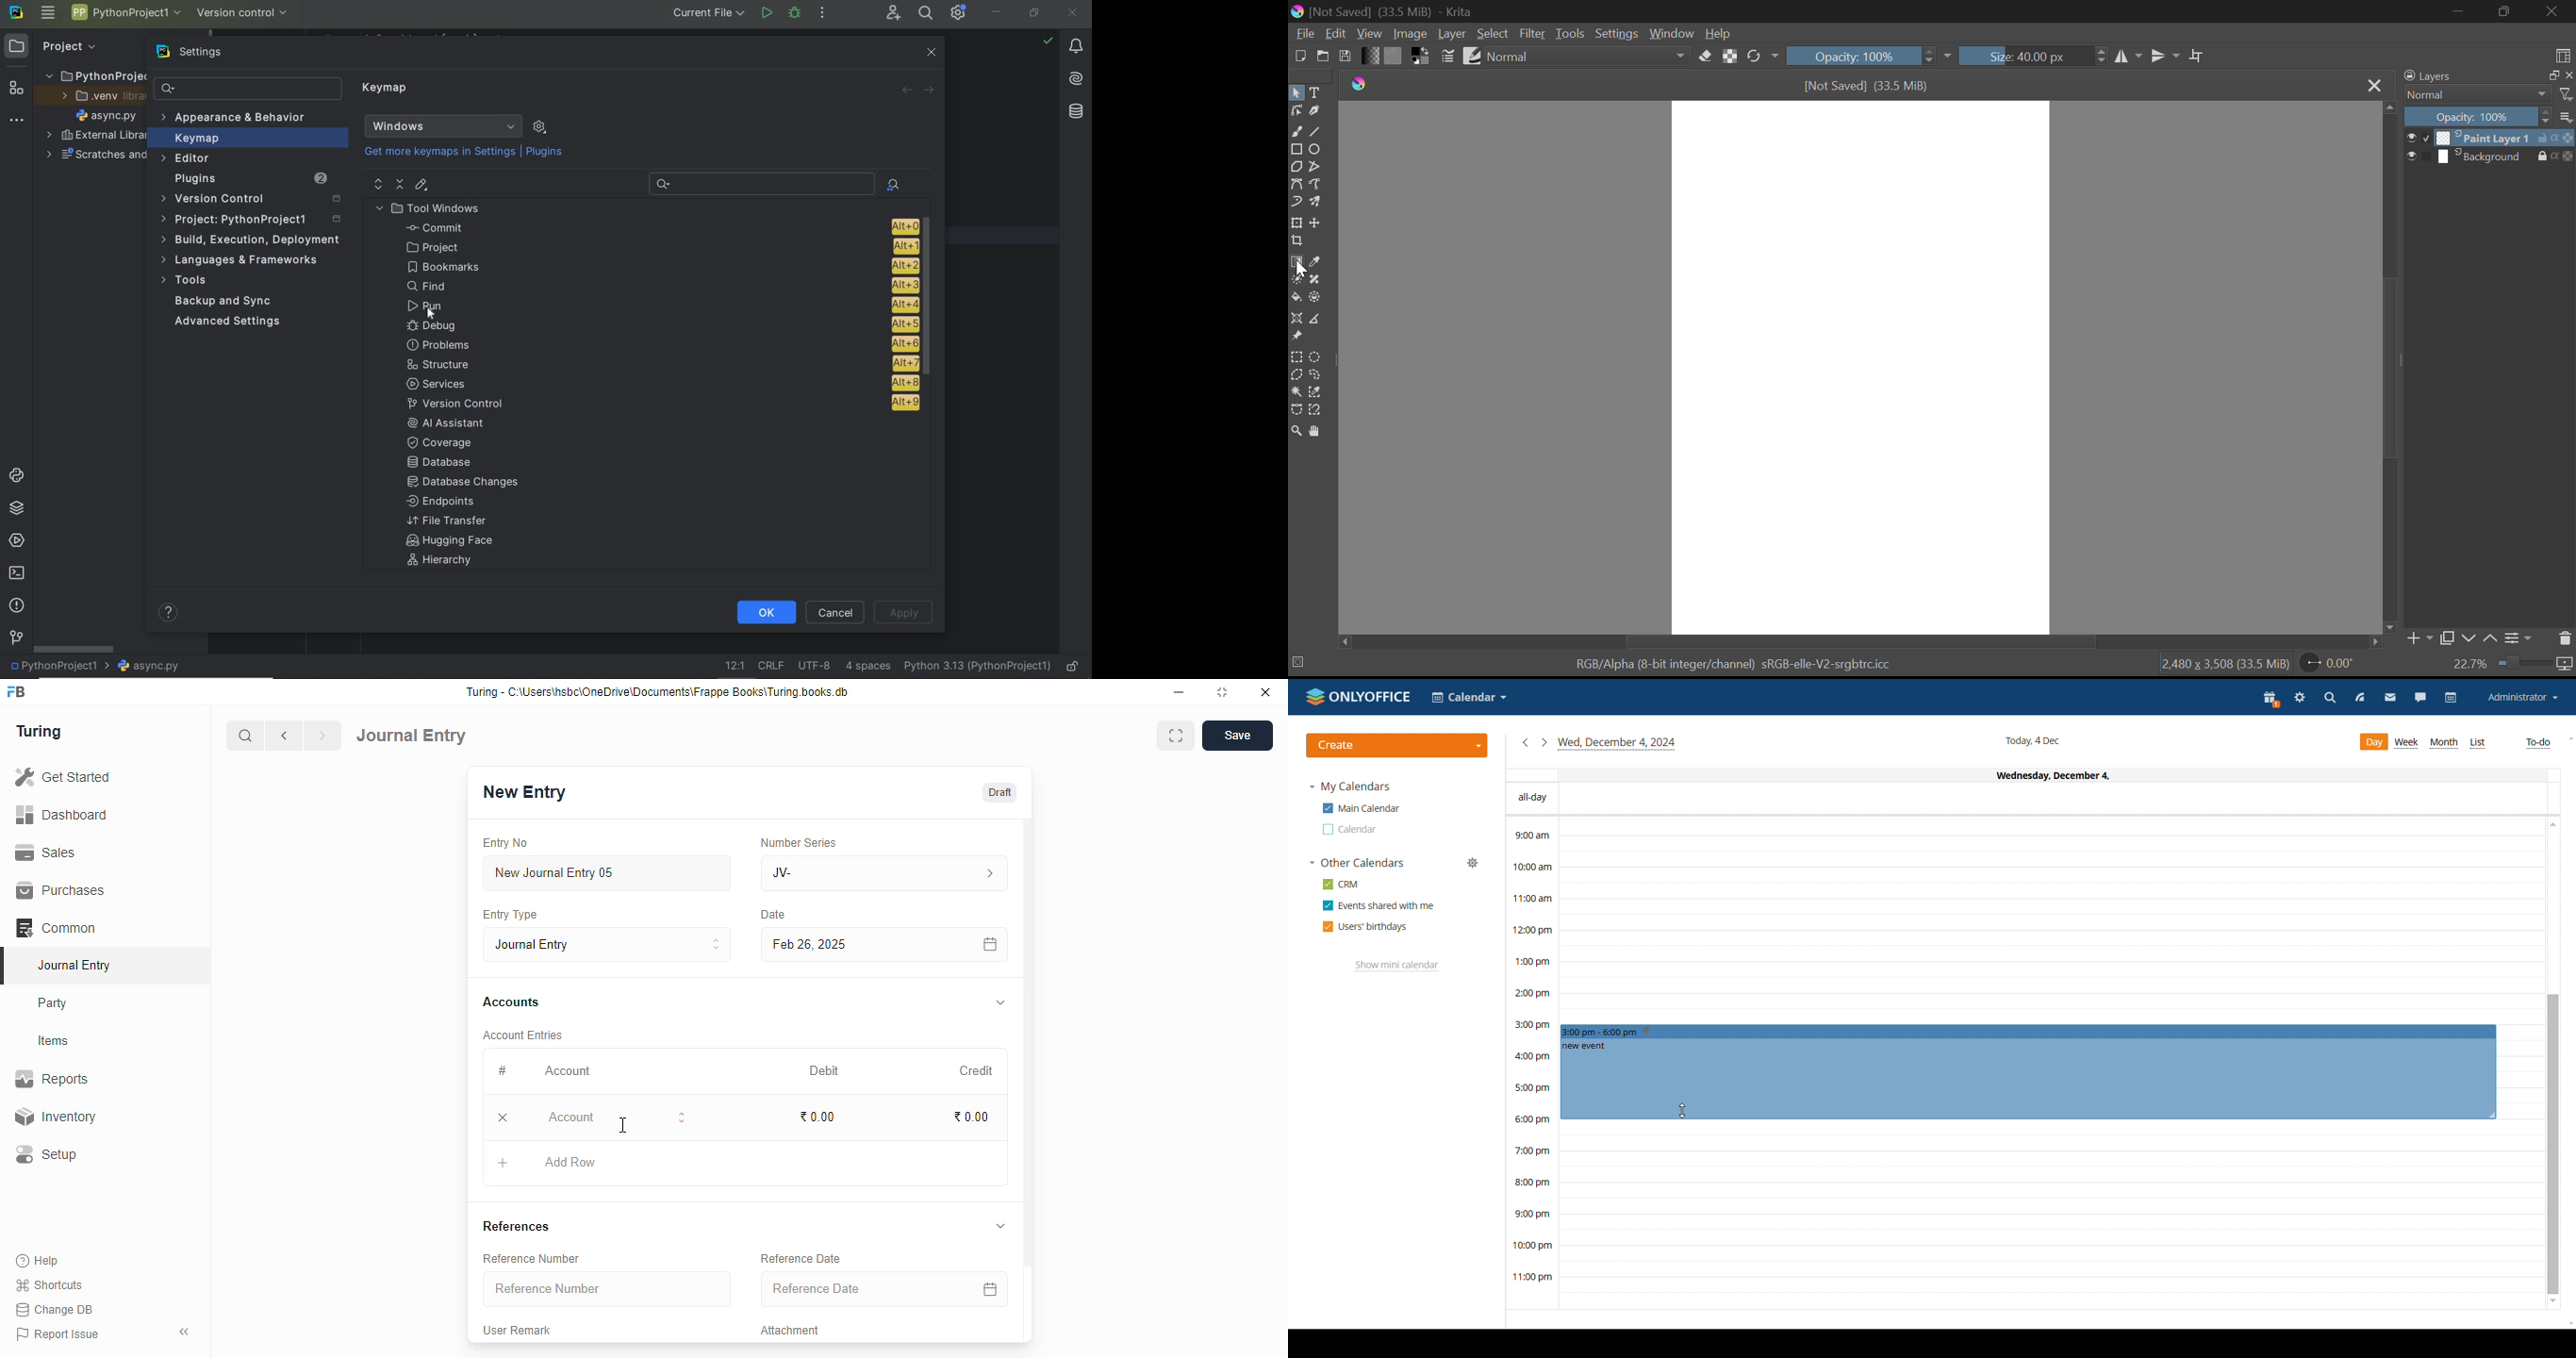 Image resolution: width=2576 pixels, height=1372 pixels. I want to click on search everywhere, so click(927, 13).